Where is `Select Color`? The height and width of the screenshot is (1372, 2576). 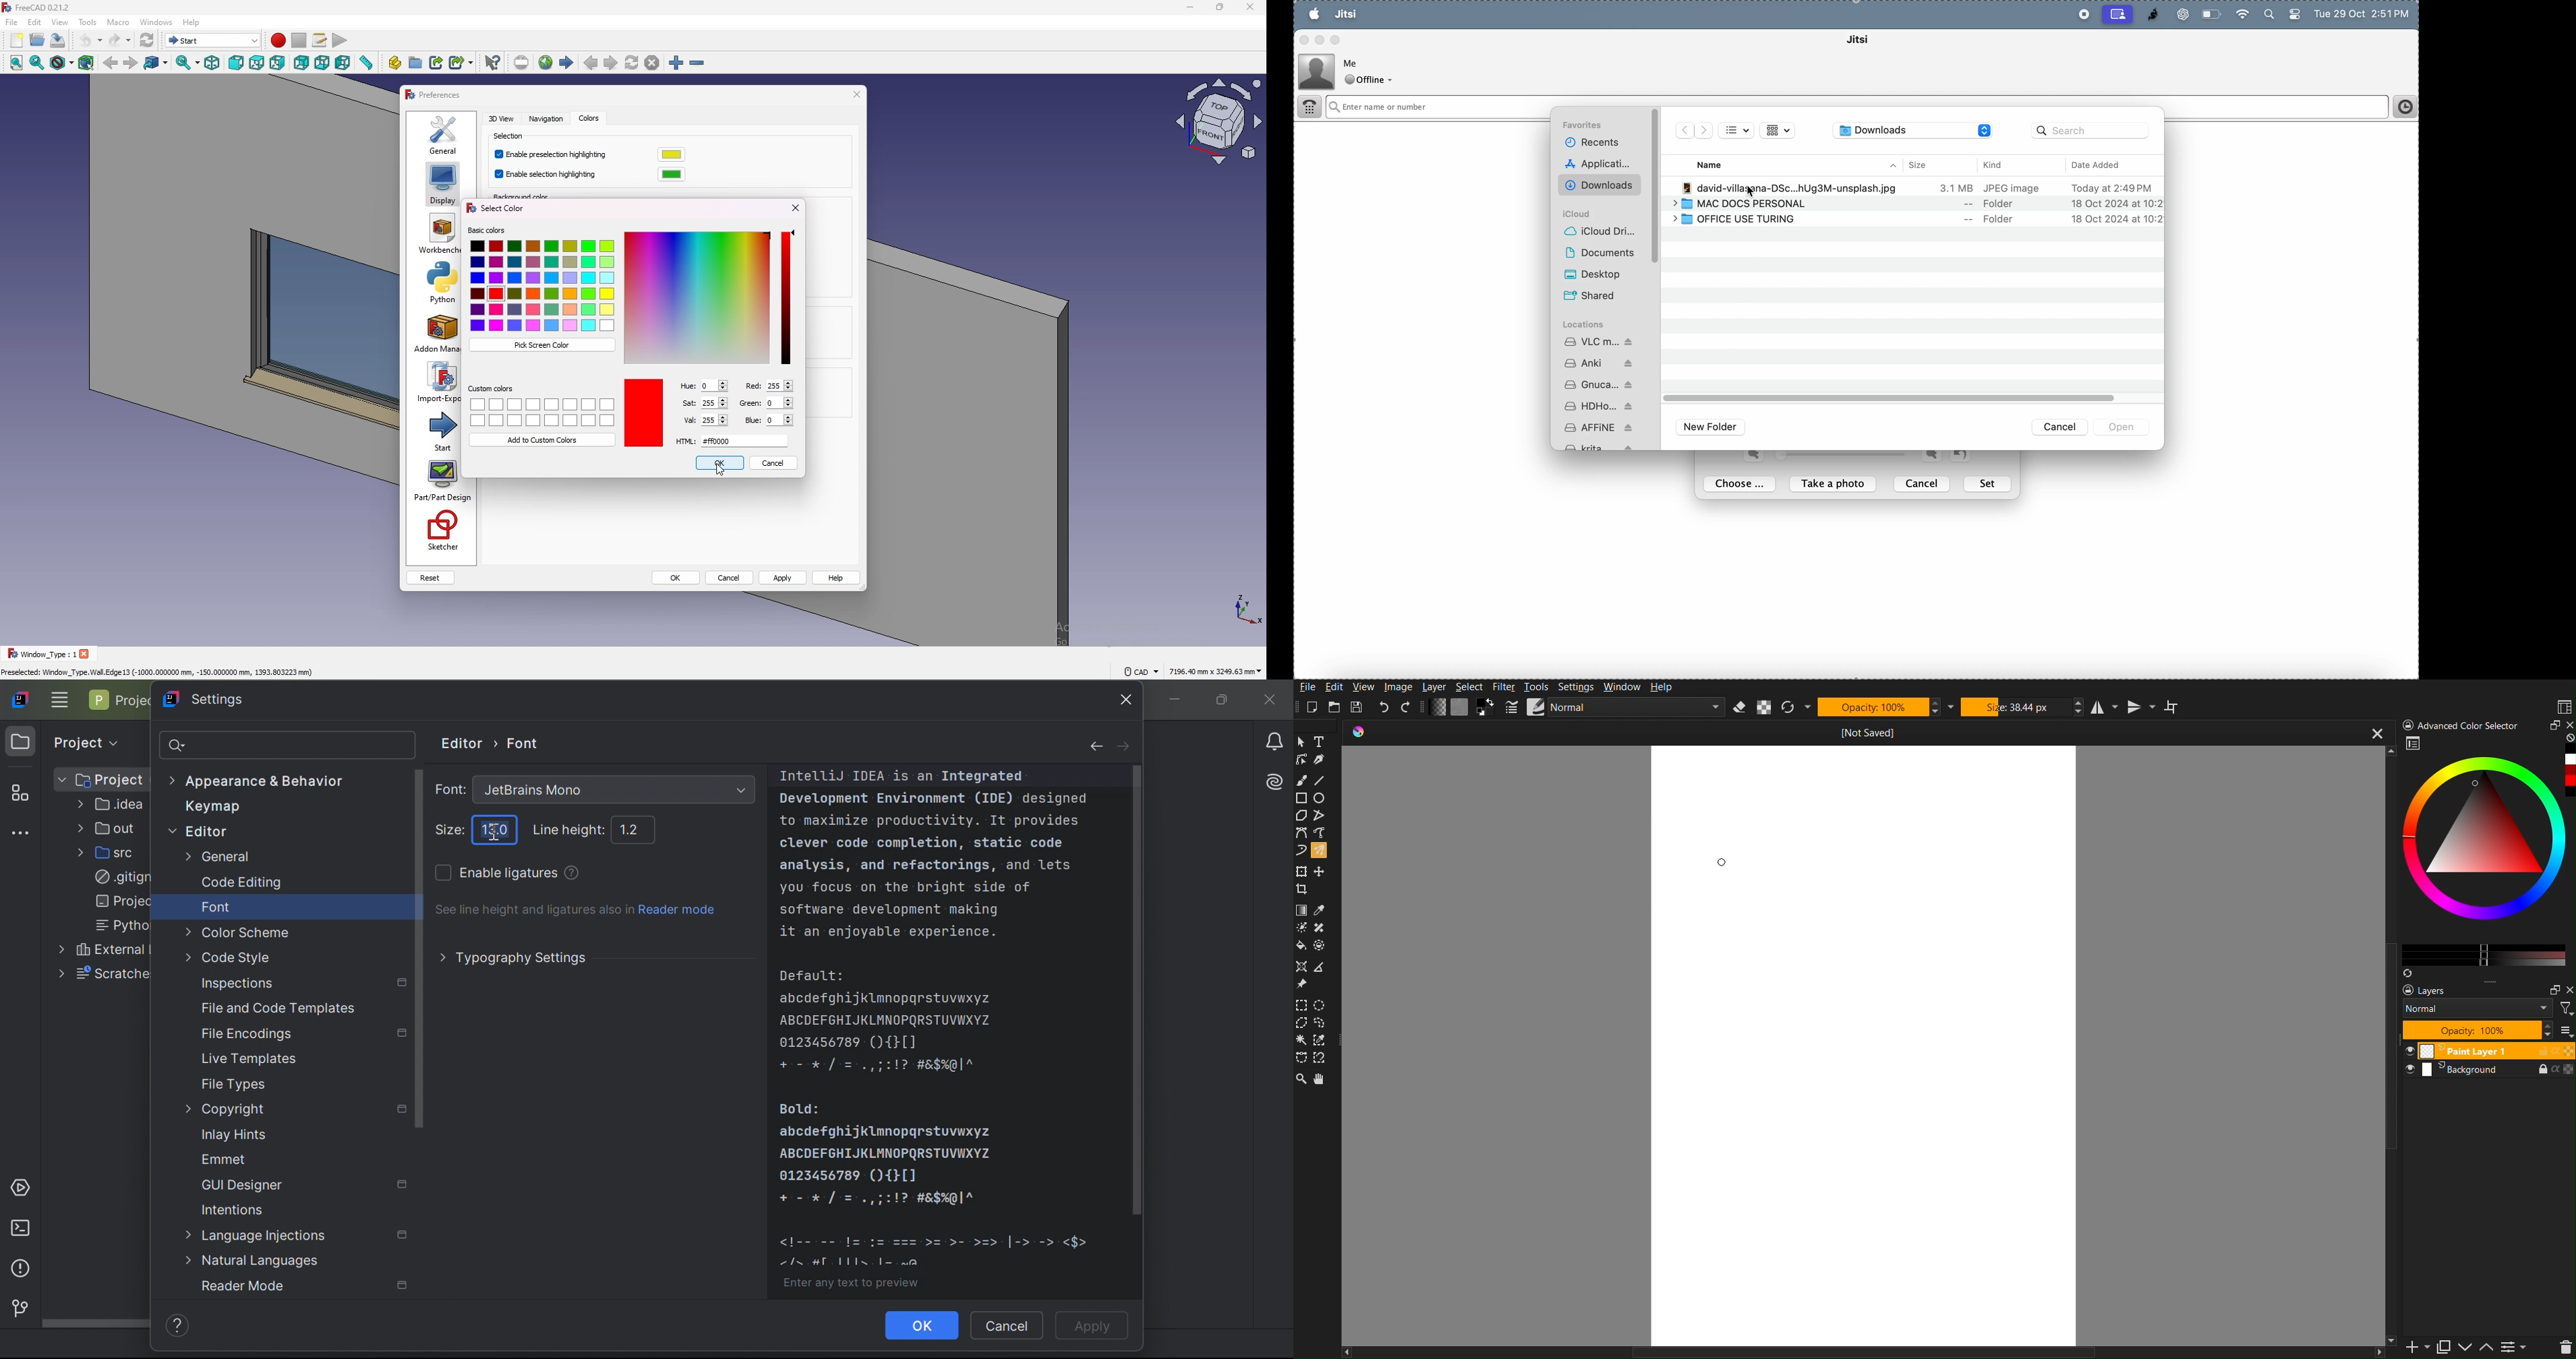
Select Color is located at coordinates (502, 208).